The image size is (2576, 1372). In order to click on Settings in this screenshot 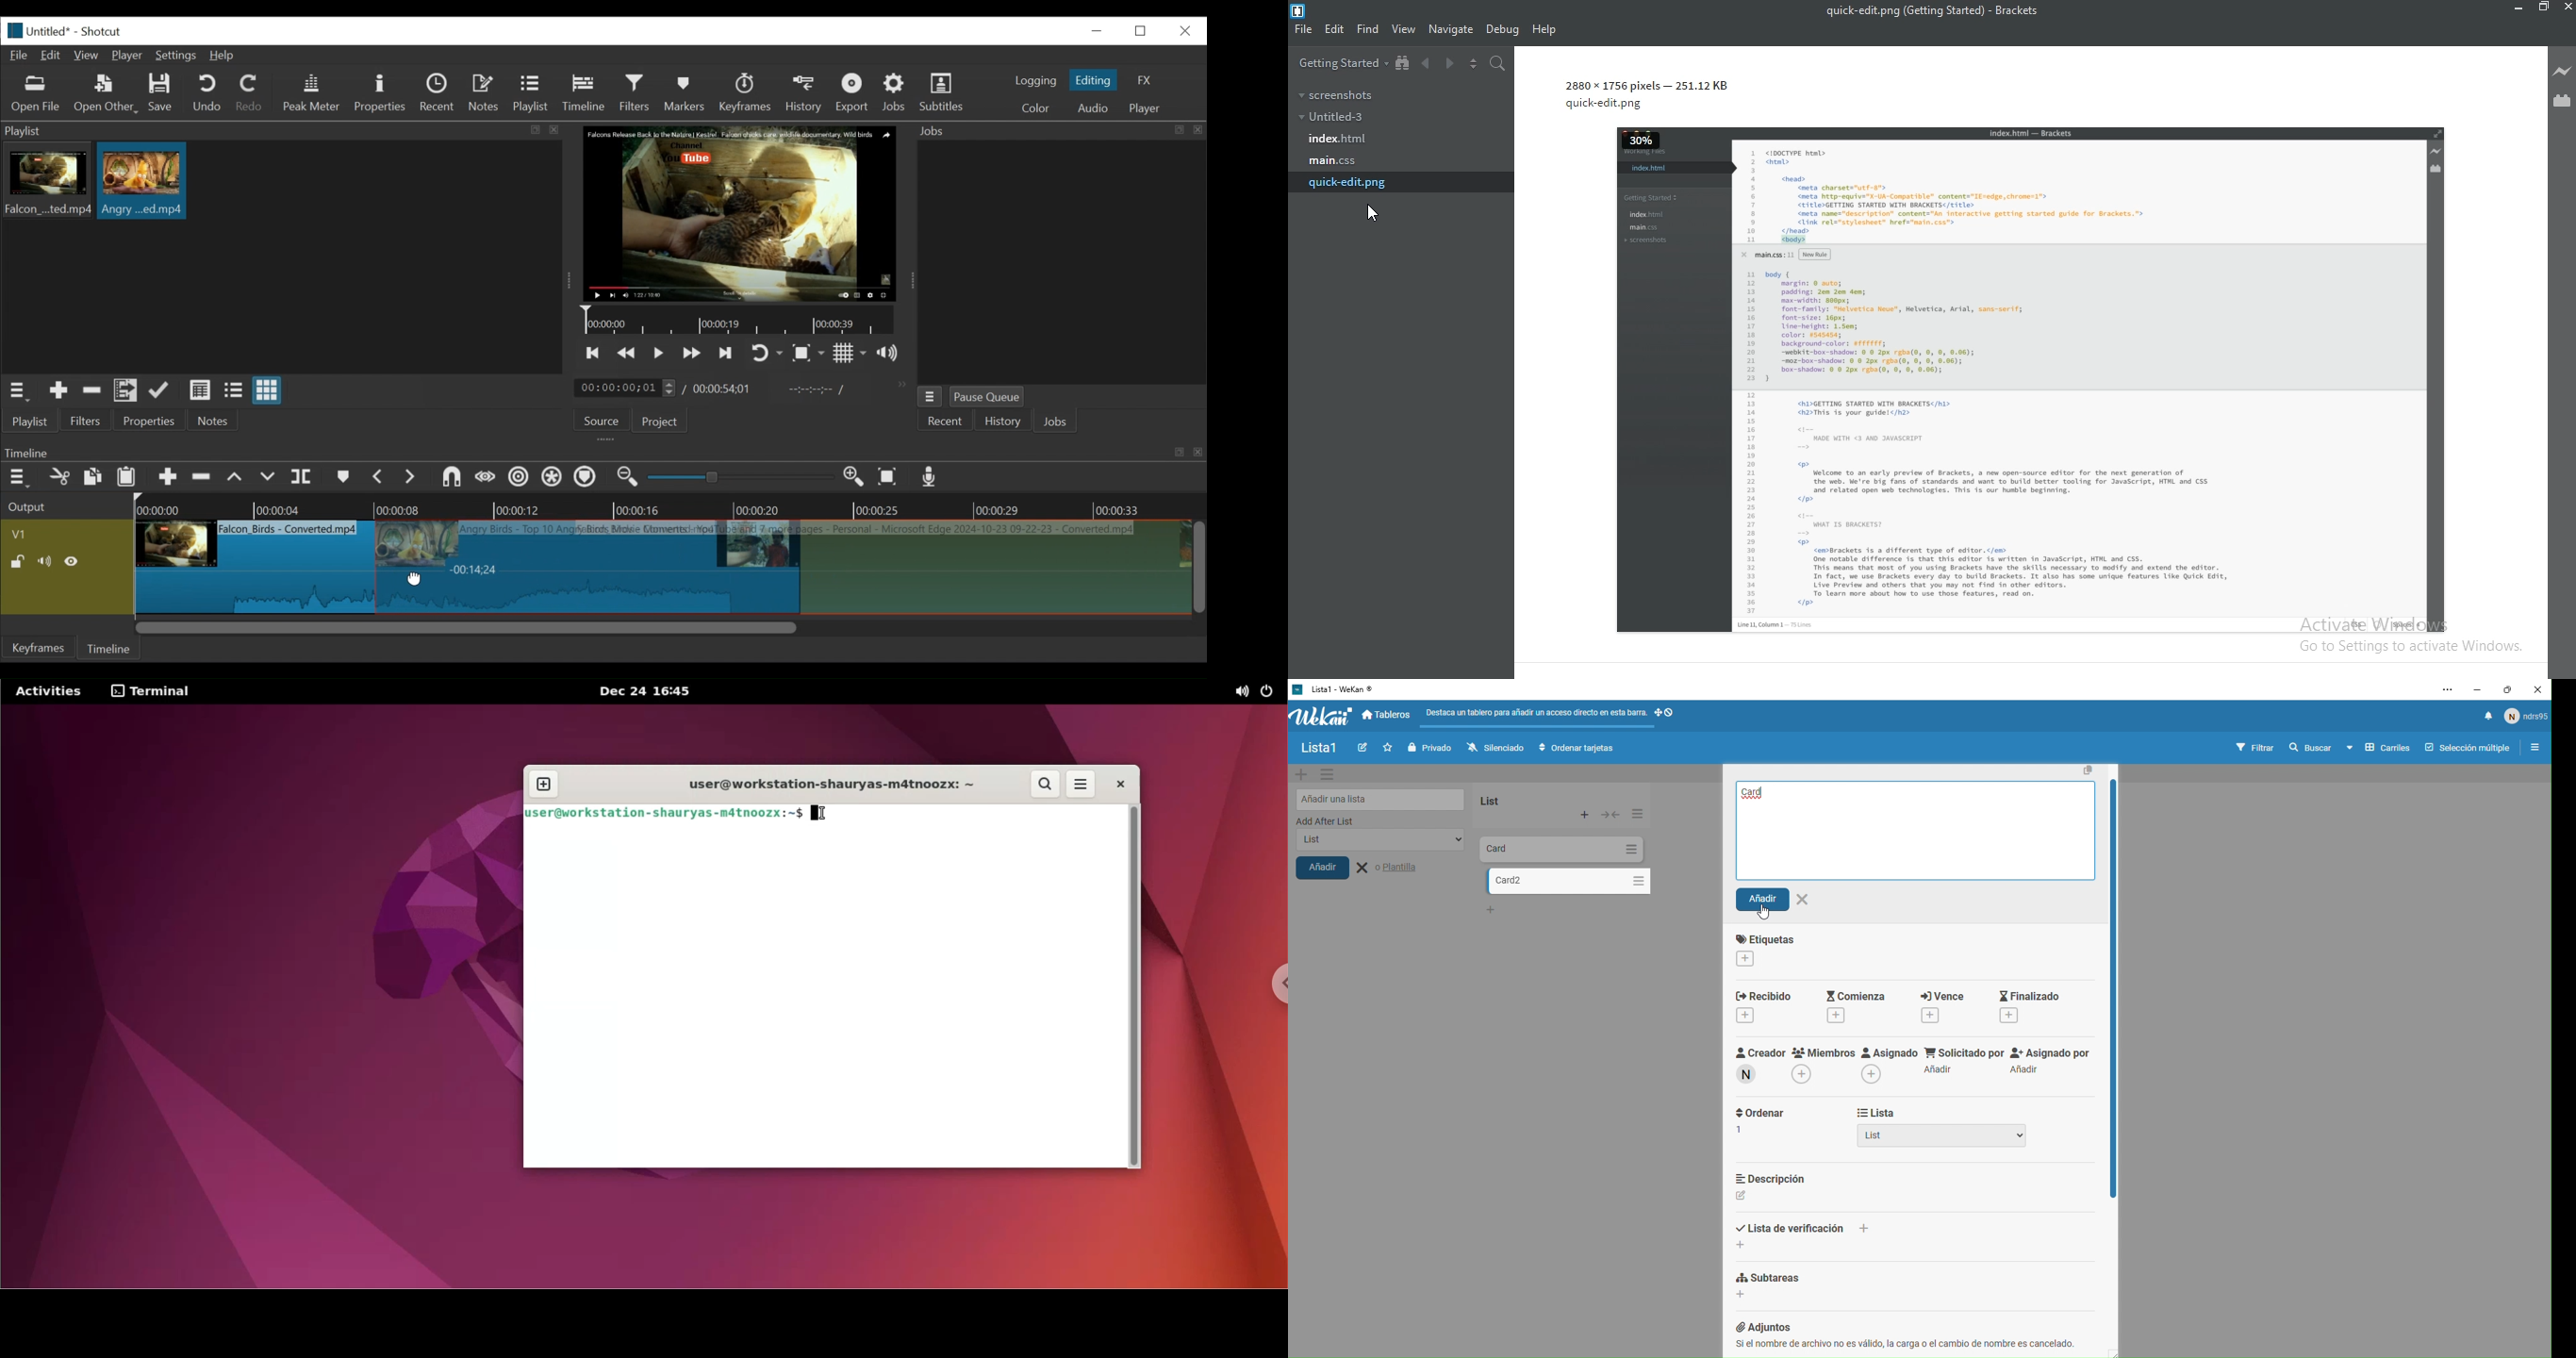, I will do `click(179, 57)`.